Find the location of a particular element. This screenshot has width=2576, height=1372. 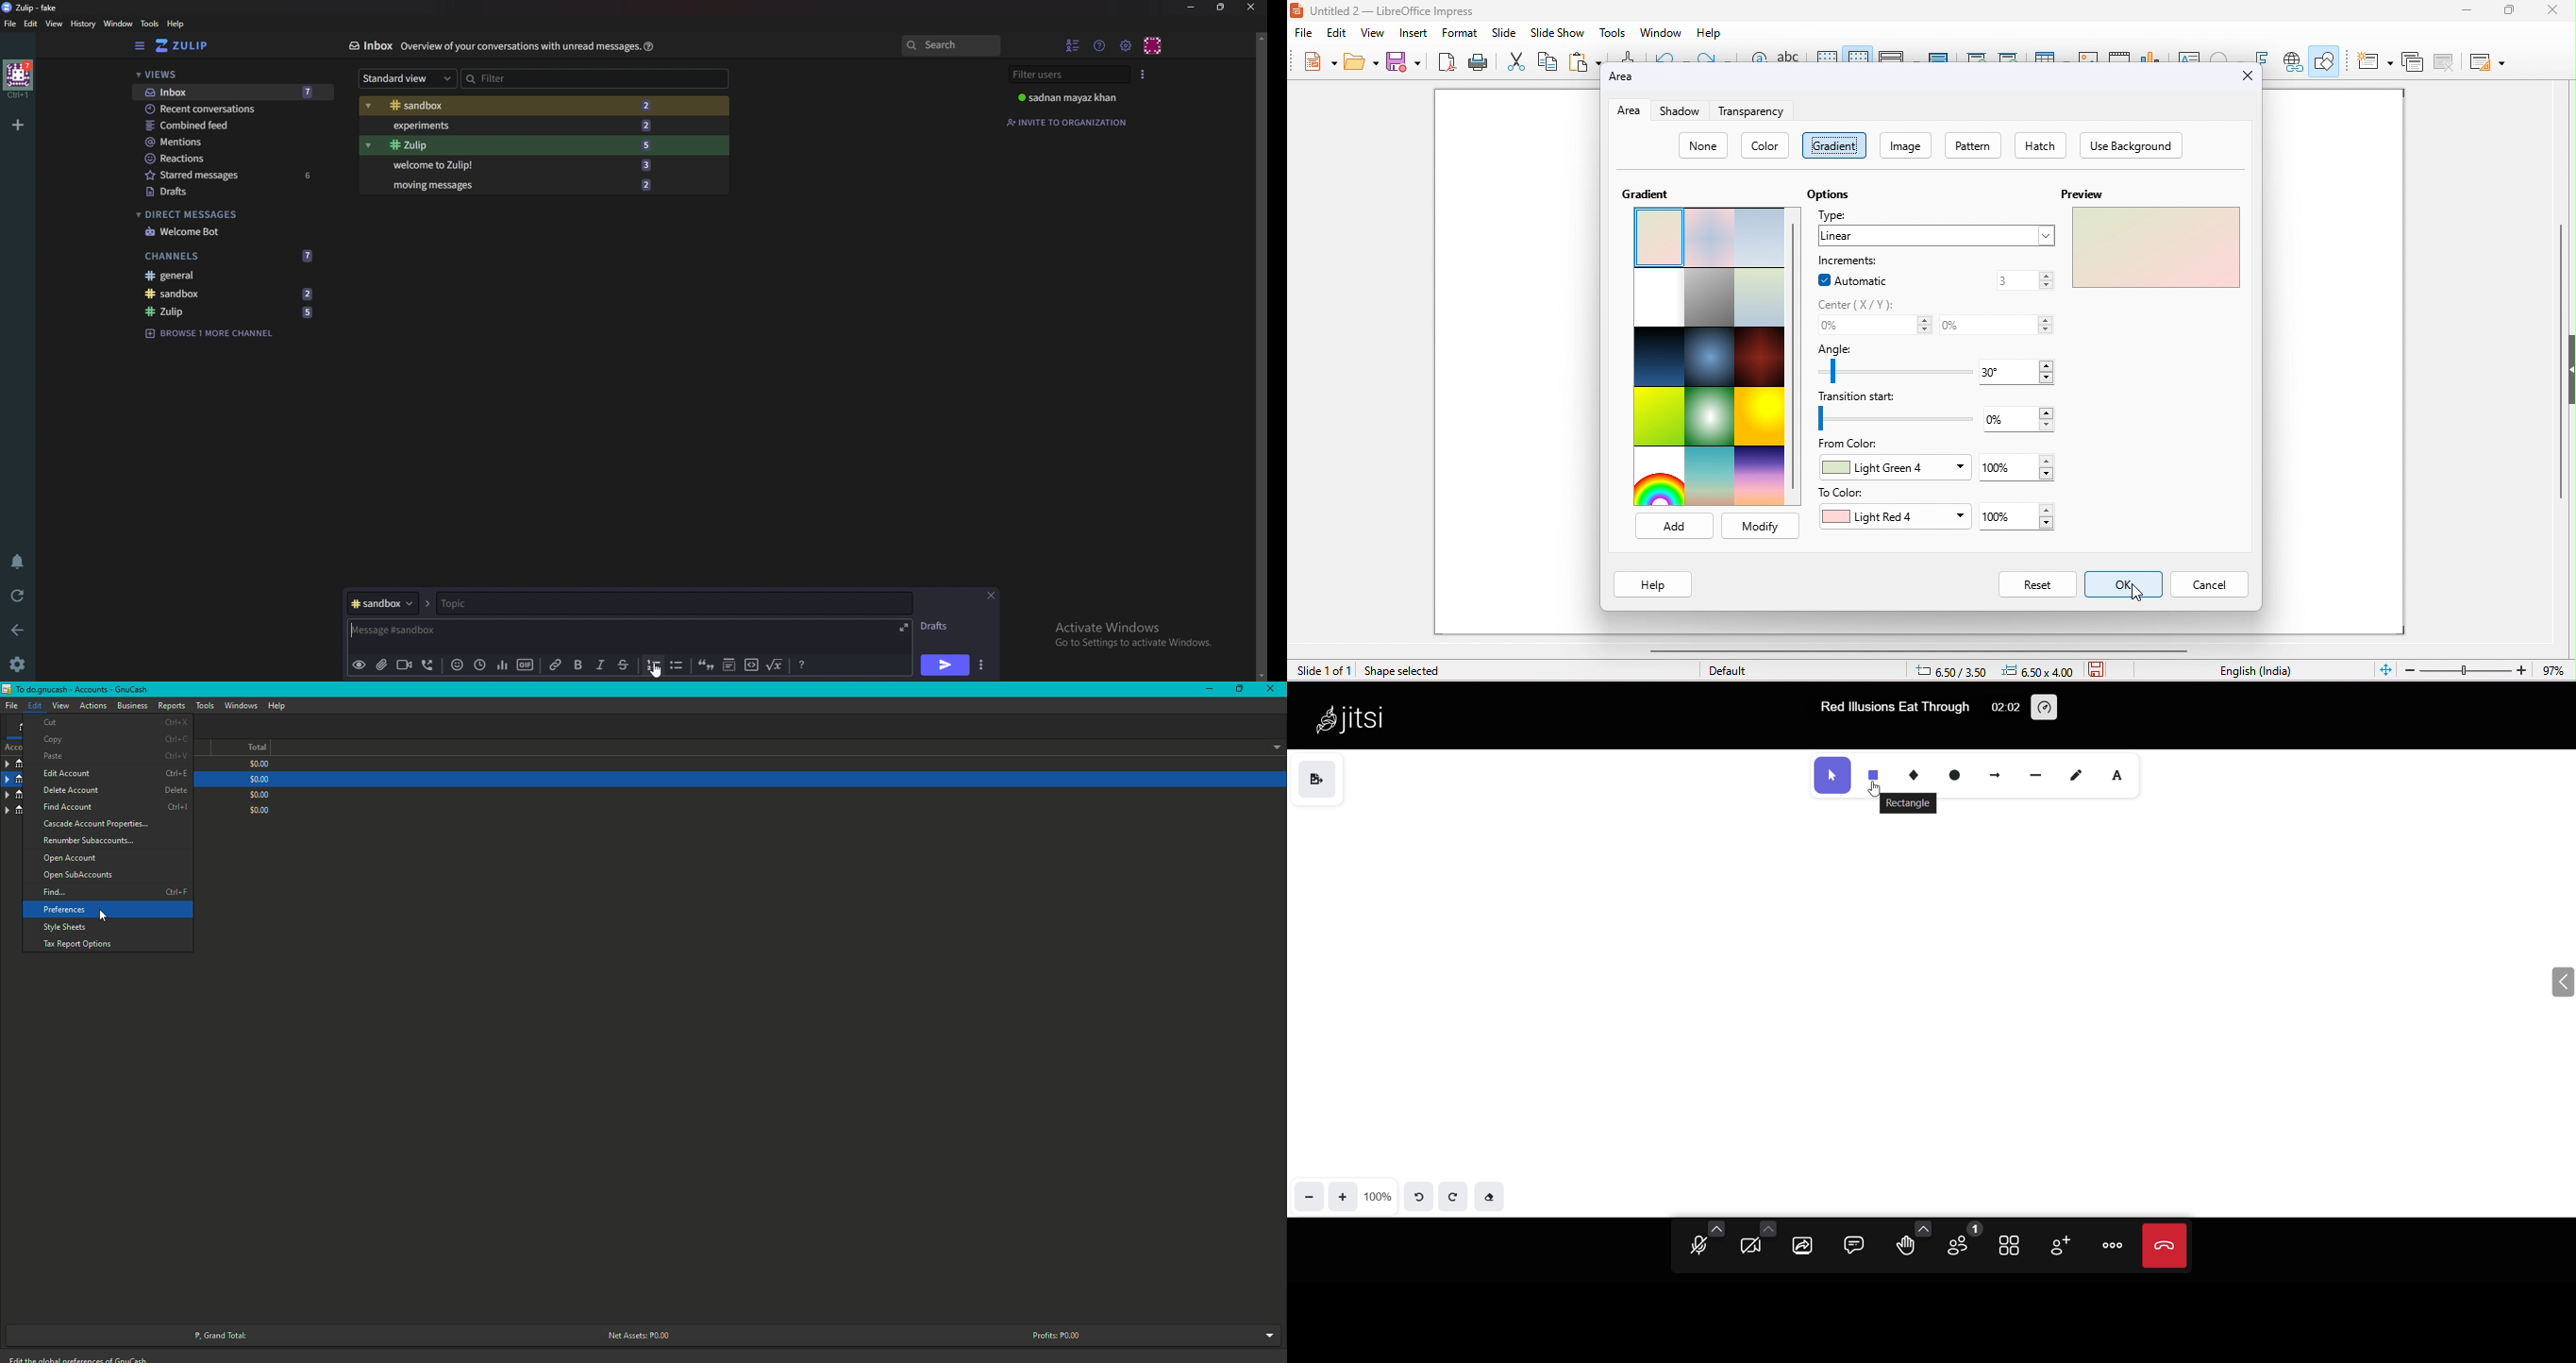

minimize is located at coordinates (2467, 10).